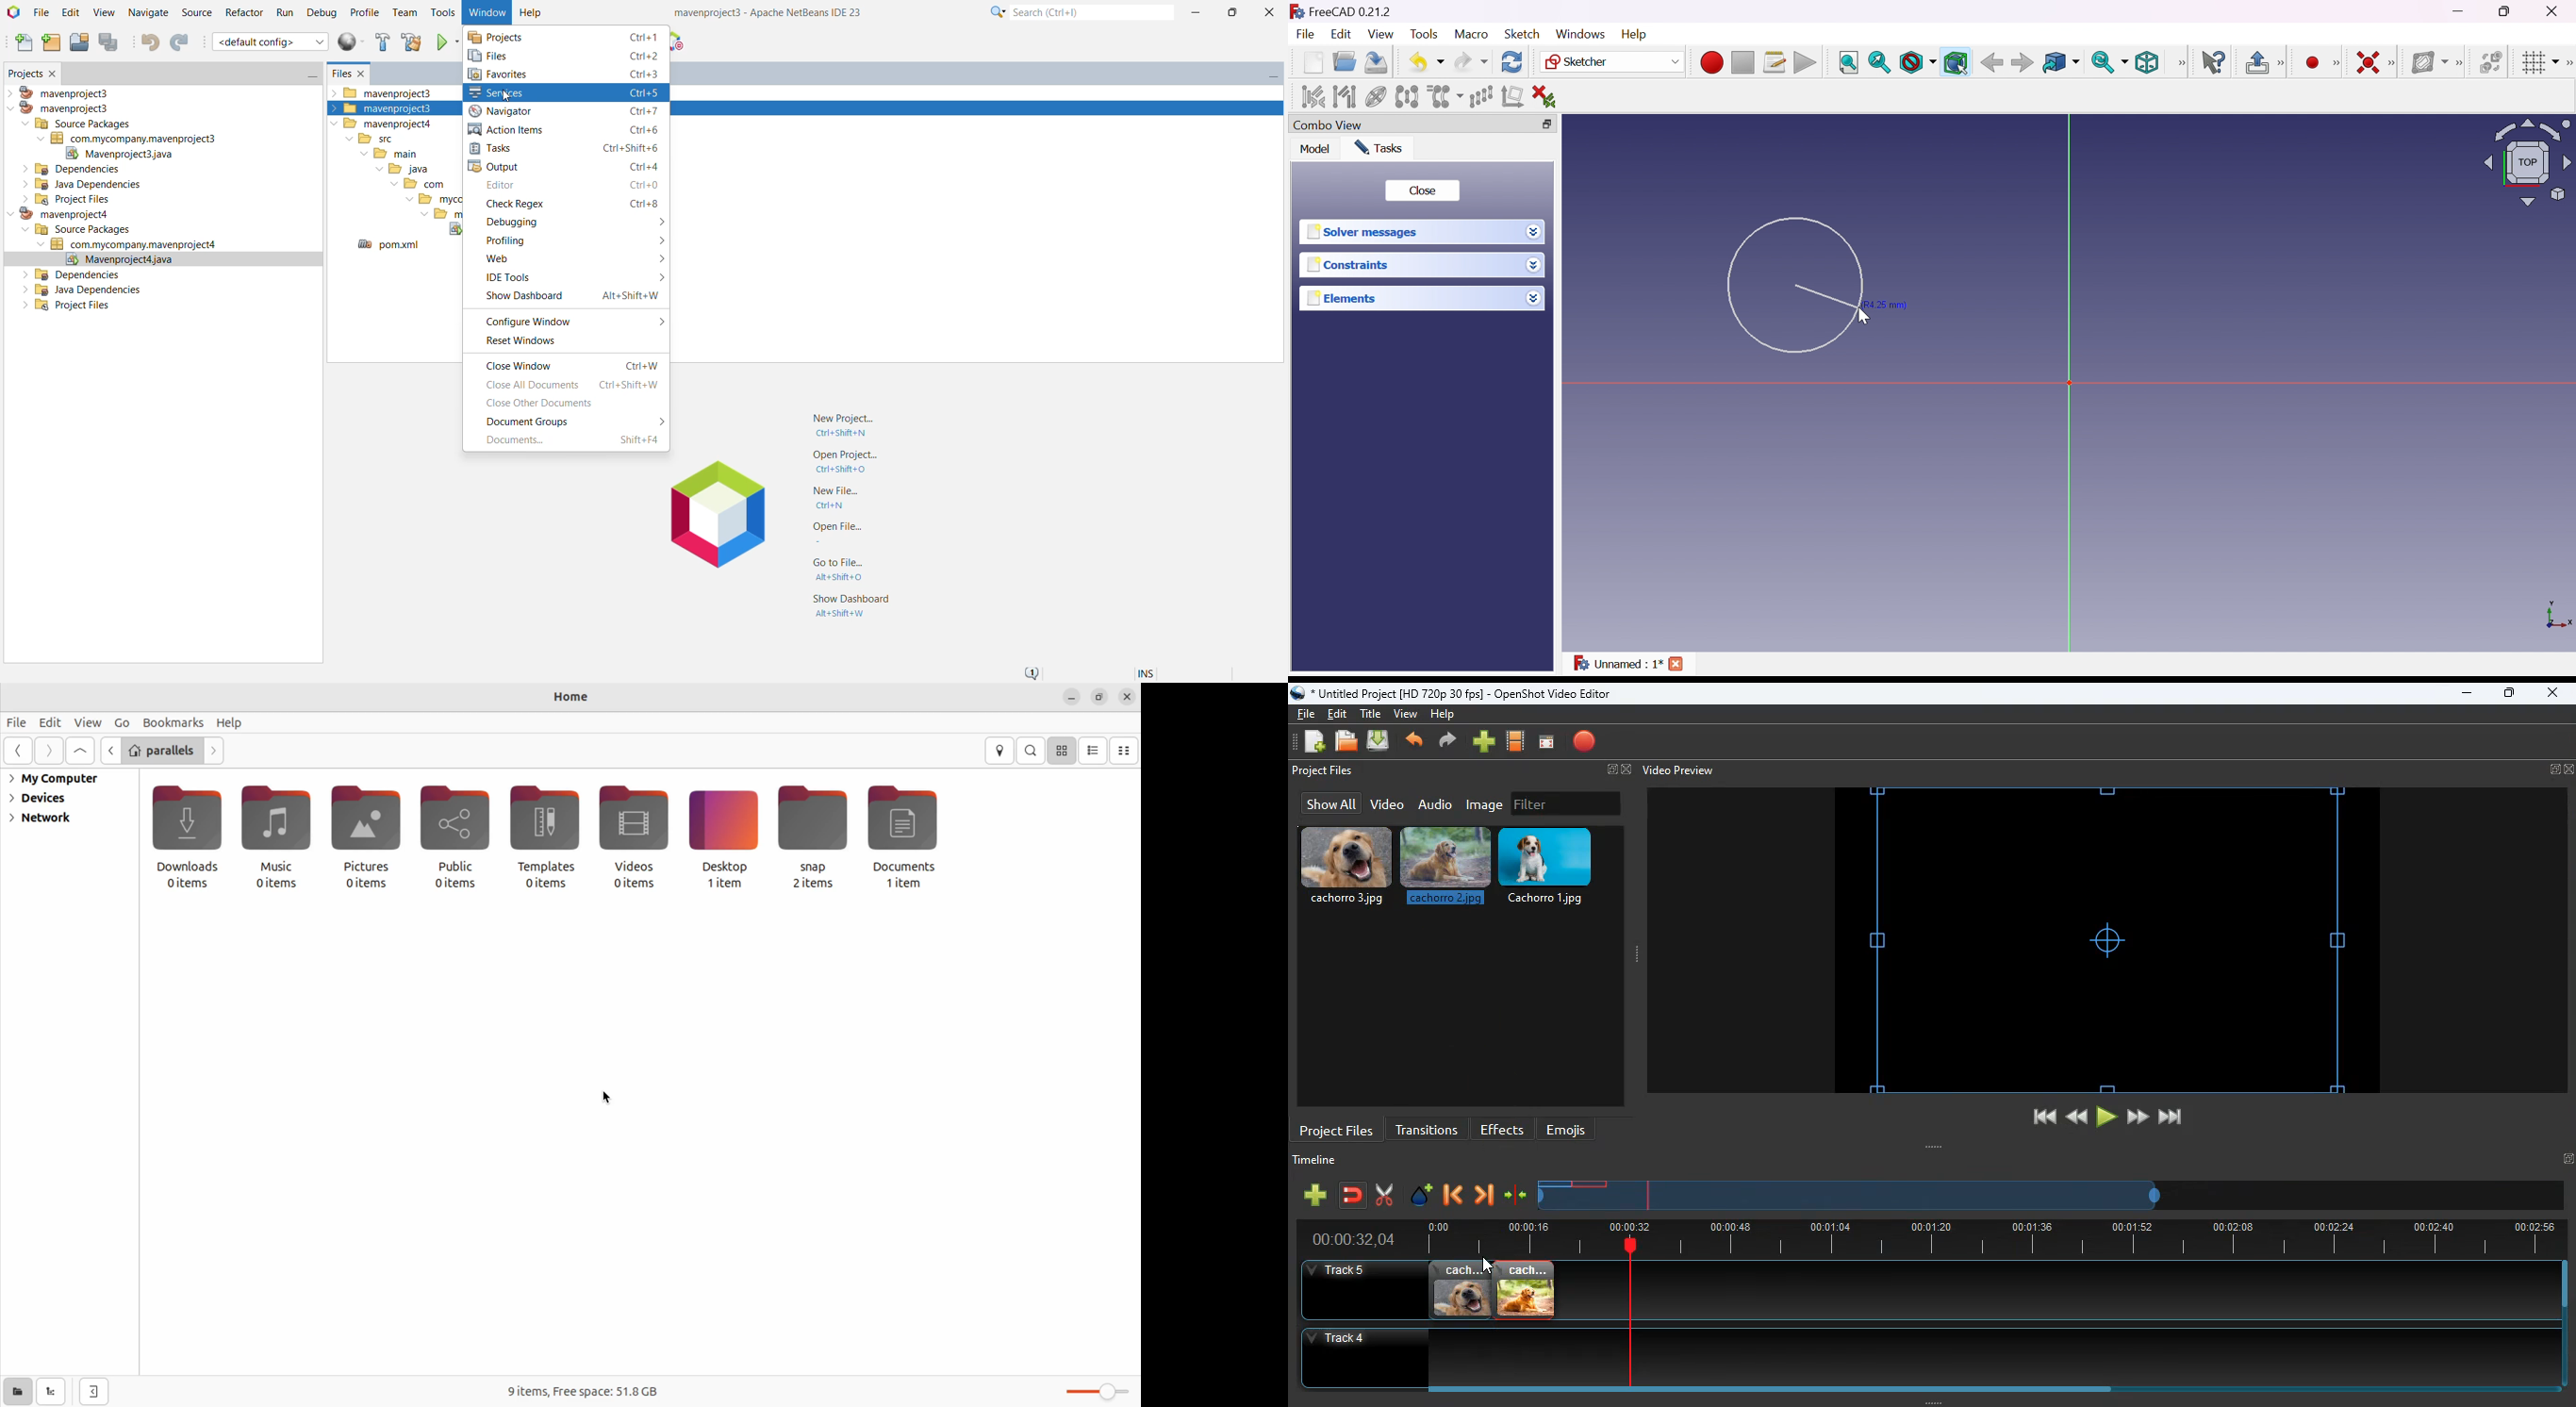 Image resolution: width=2576 pixels, height=1428 pixels. Describe the element at coordinates (1919, 63) in the screenshot. I see `Draw style` at that location.